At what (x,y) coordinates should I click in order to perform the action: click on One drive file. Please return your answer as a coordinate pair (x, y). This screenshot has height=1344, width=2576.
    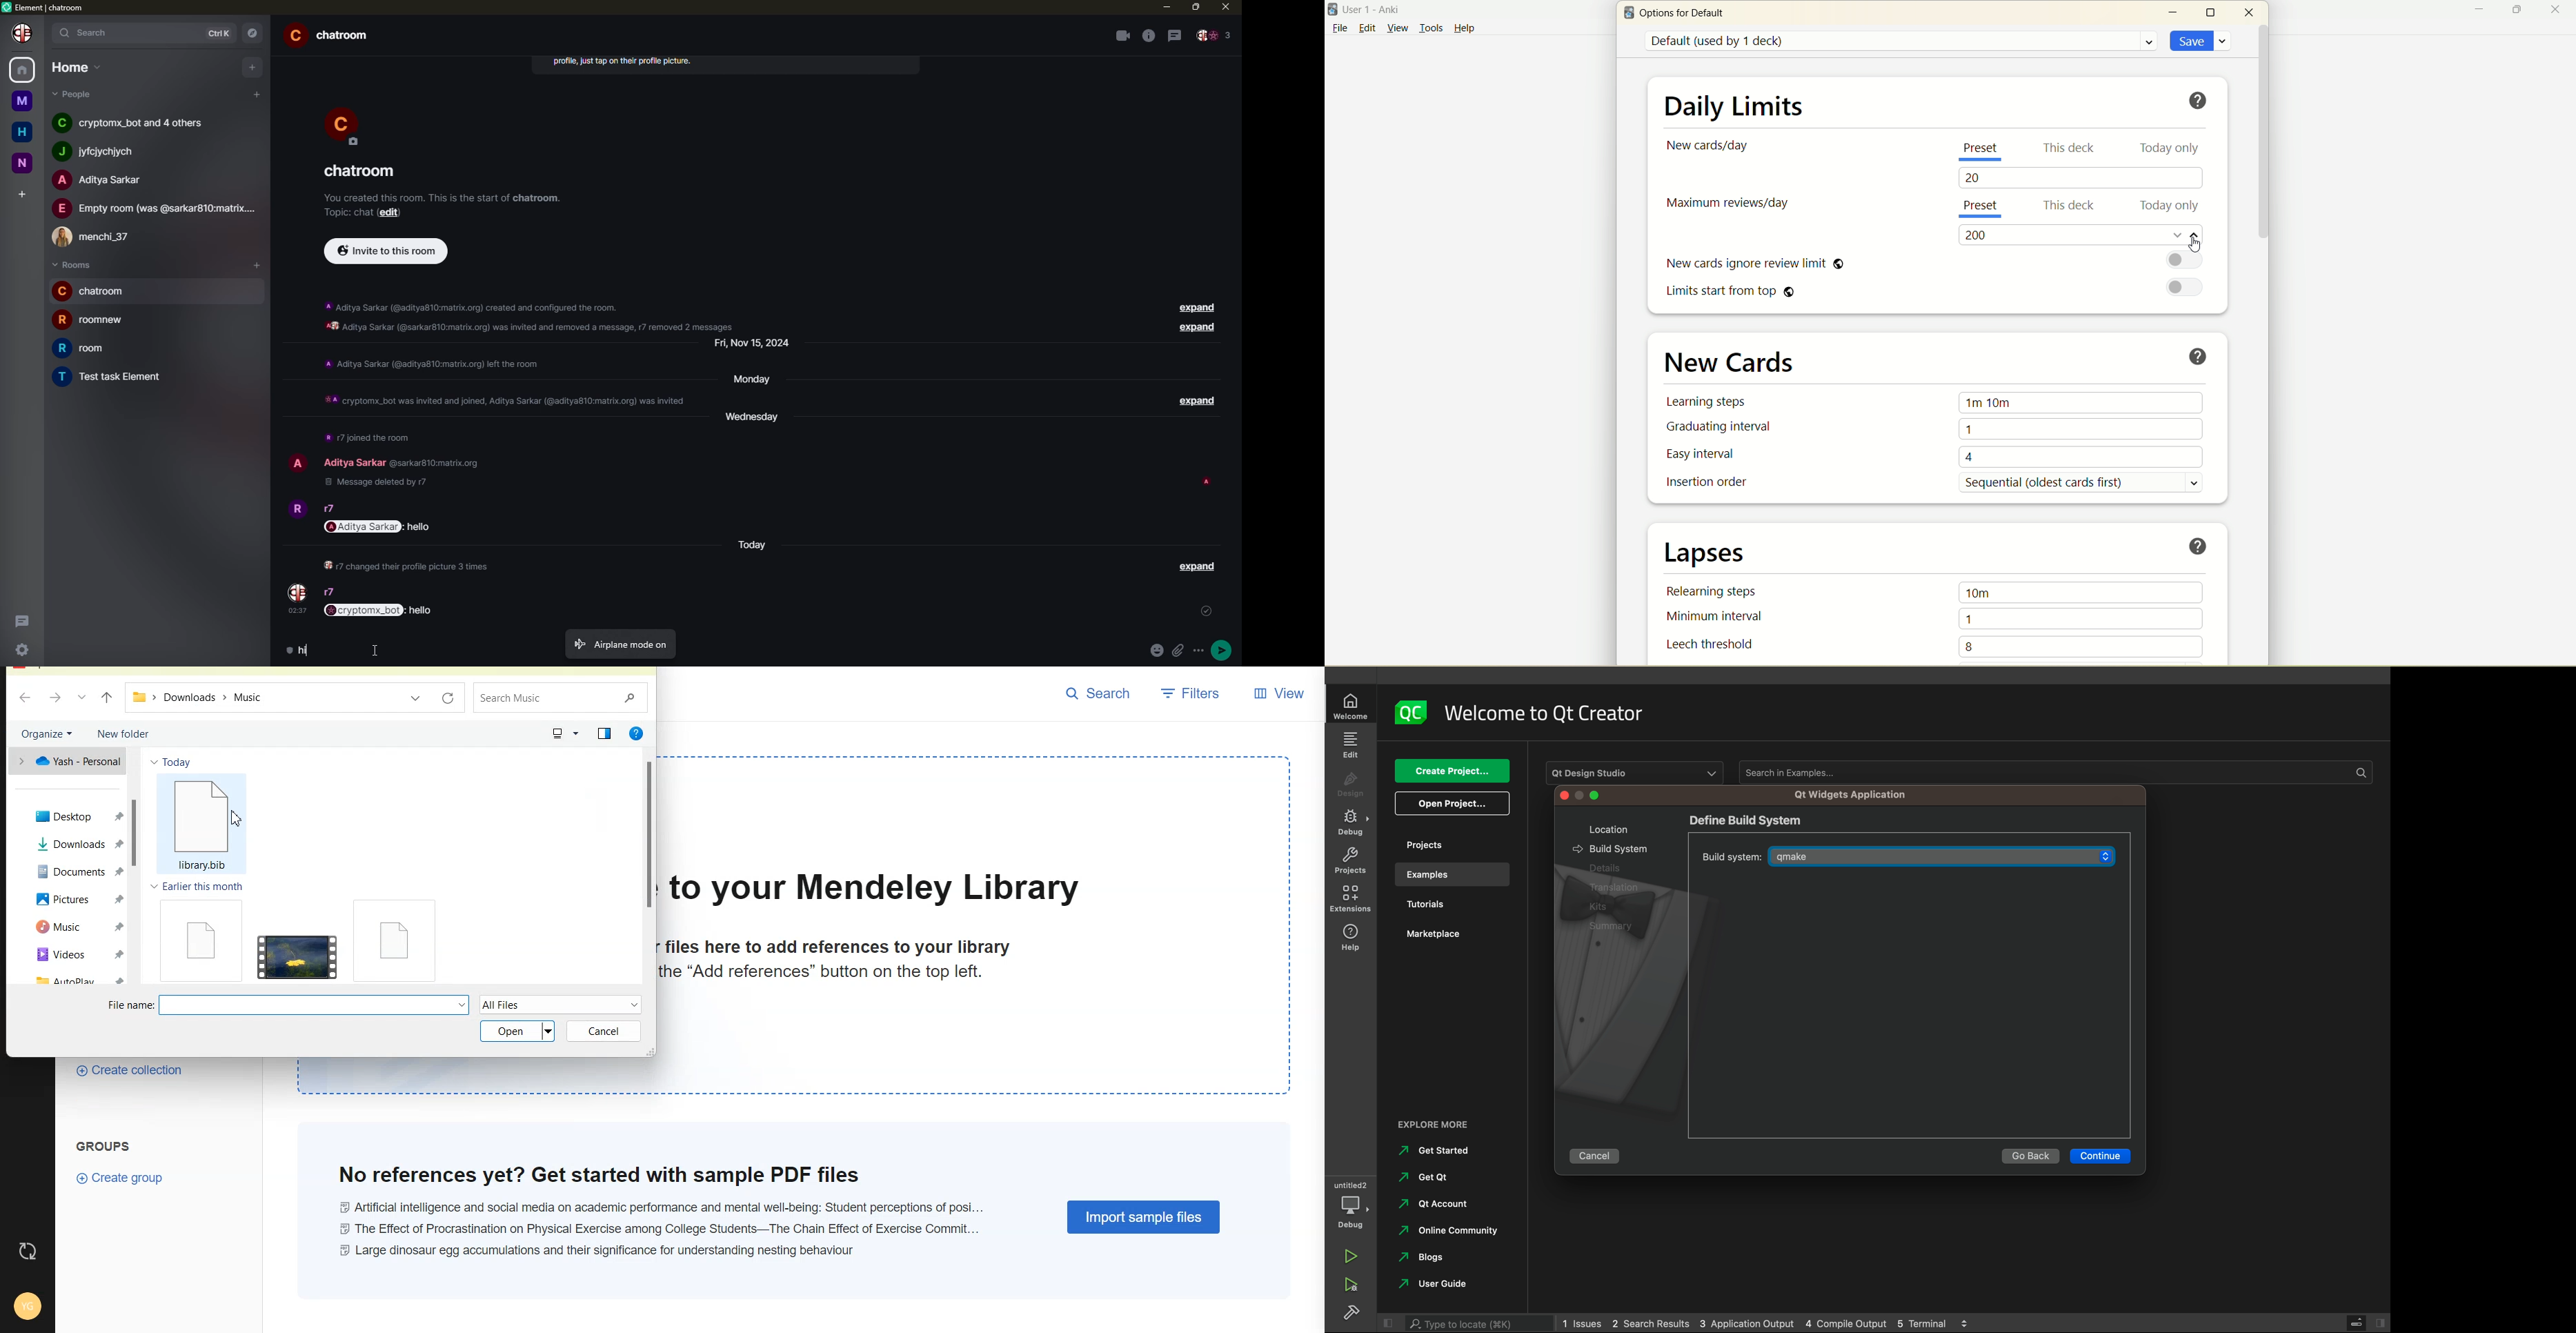
    Looking at the image, I should click on (63, 762).